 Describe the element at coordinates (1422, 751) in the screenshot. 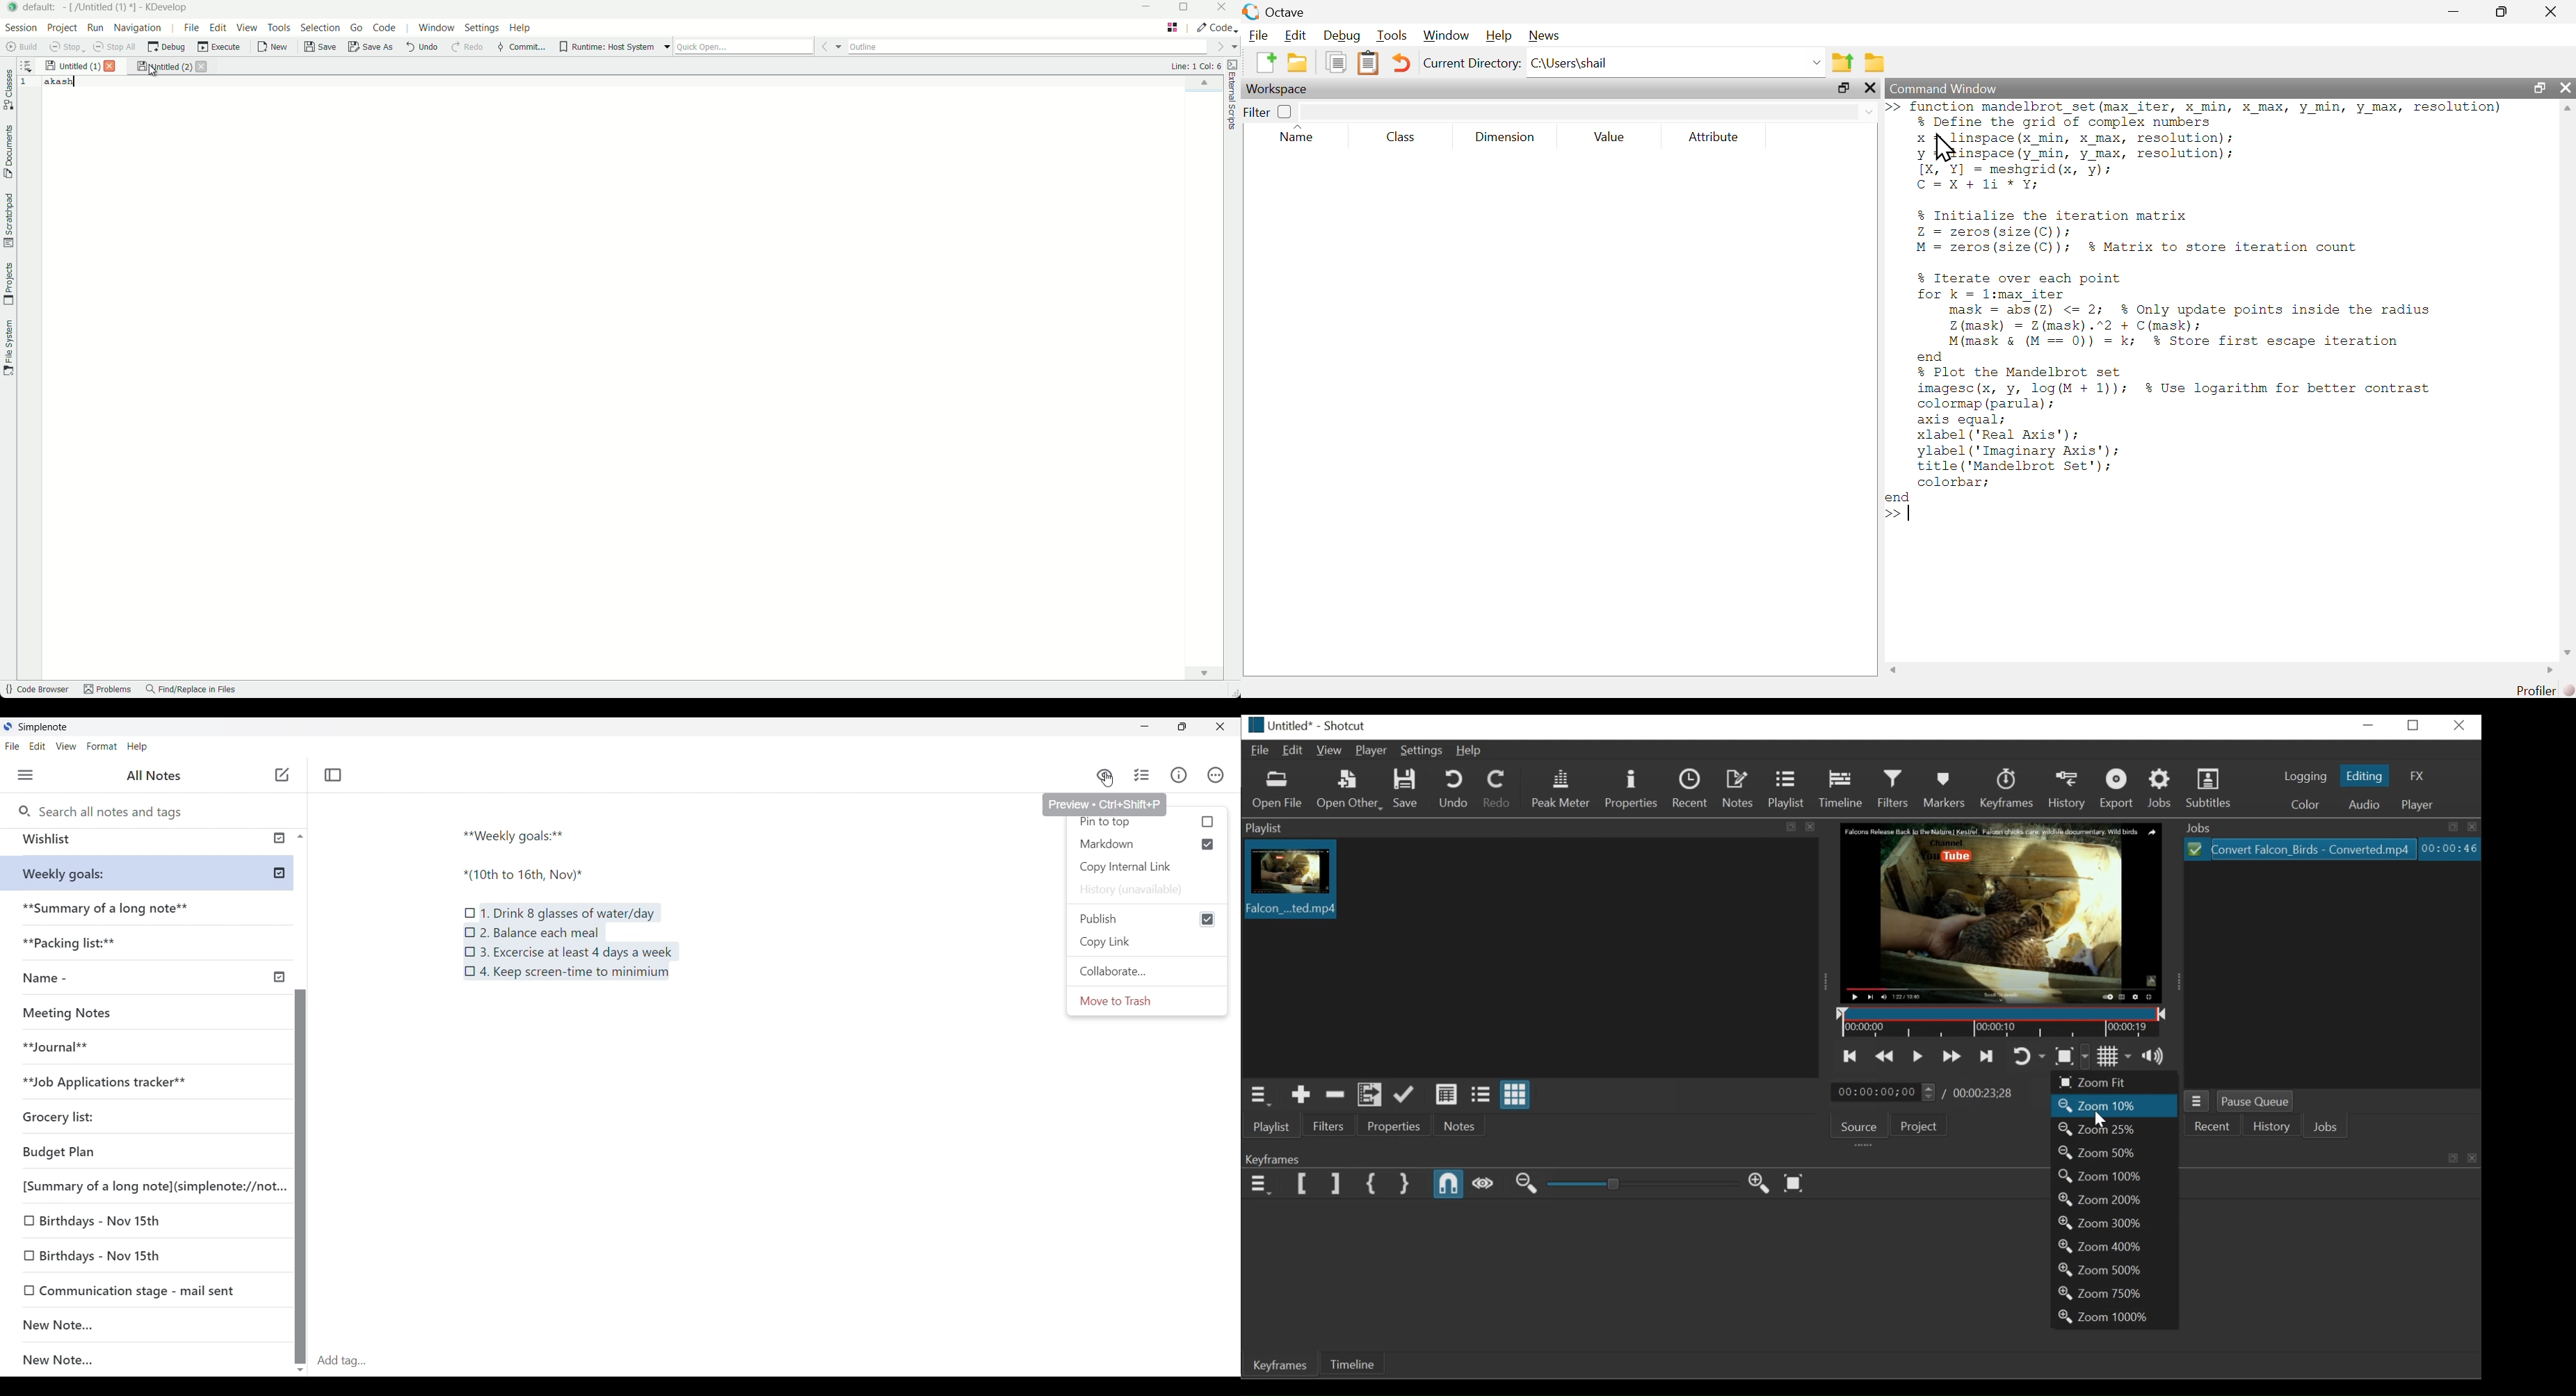

I see `Settings` at that location.